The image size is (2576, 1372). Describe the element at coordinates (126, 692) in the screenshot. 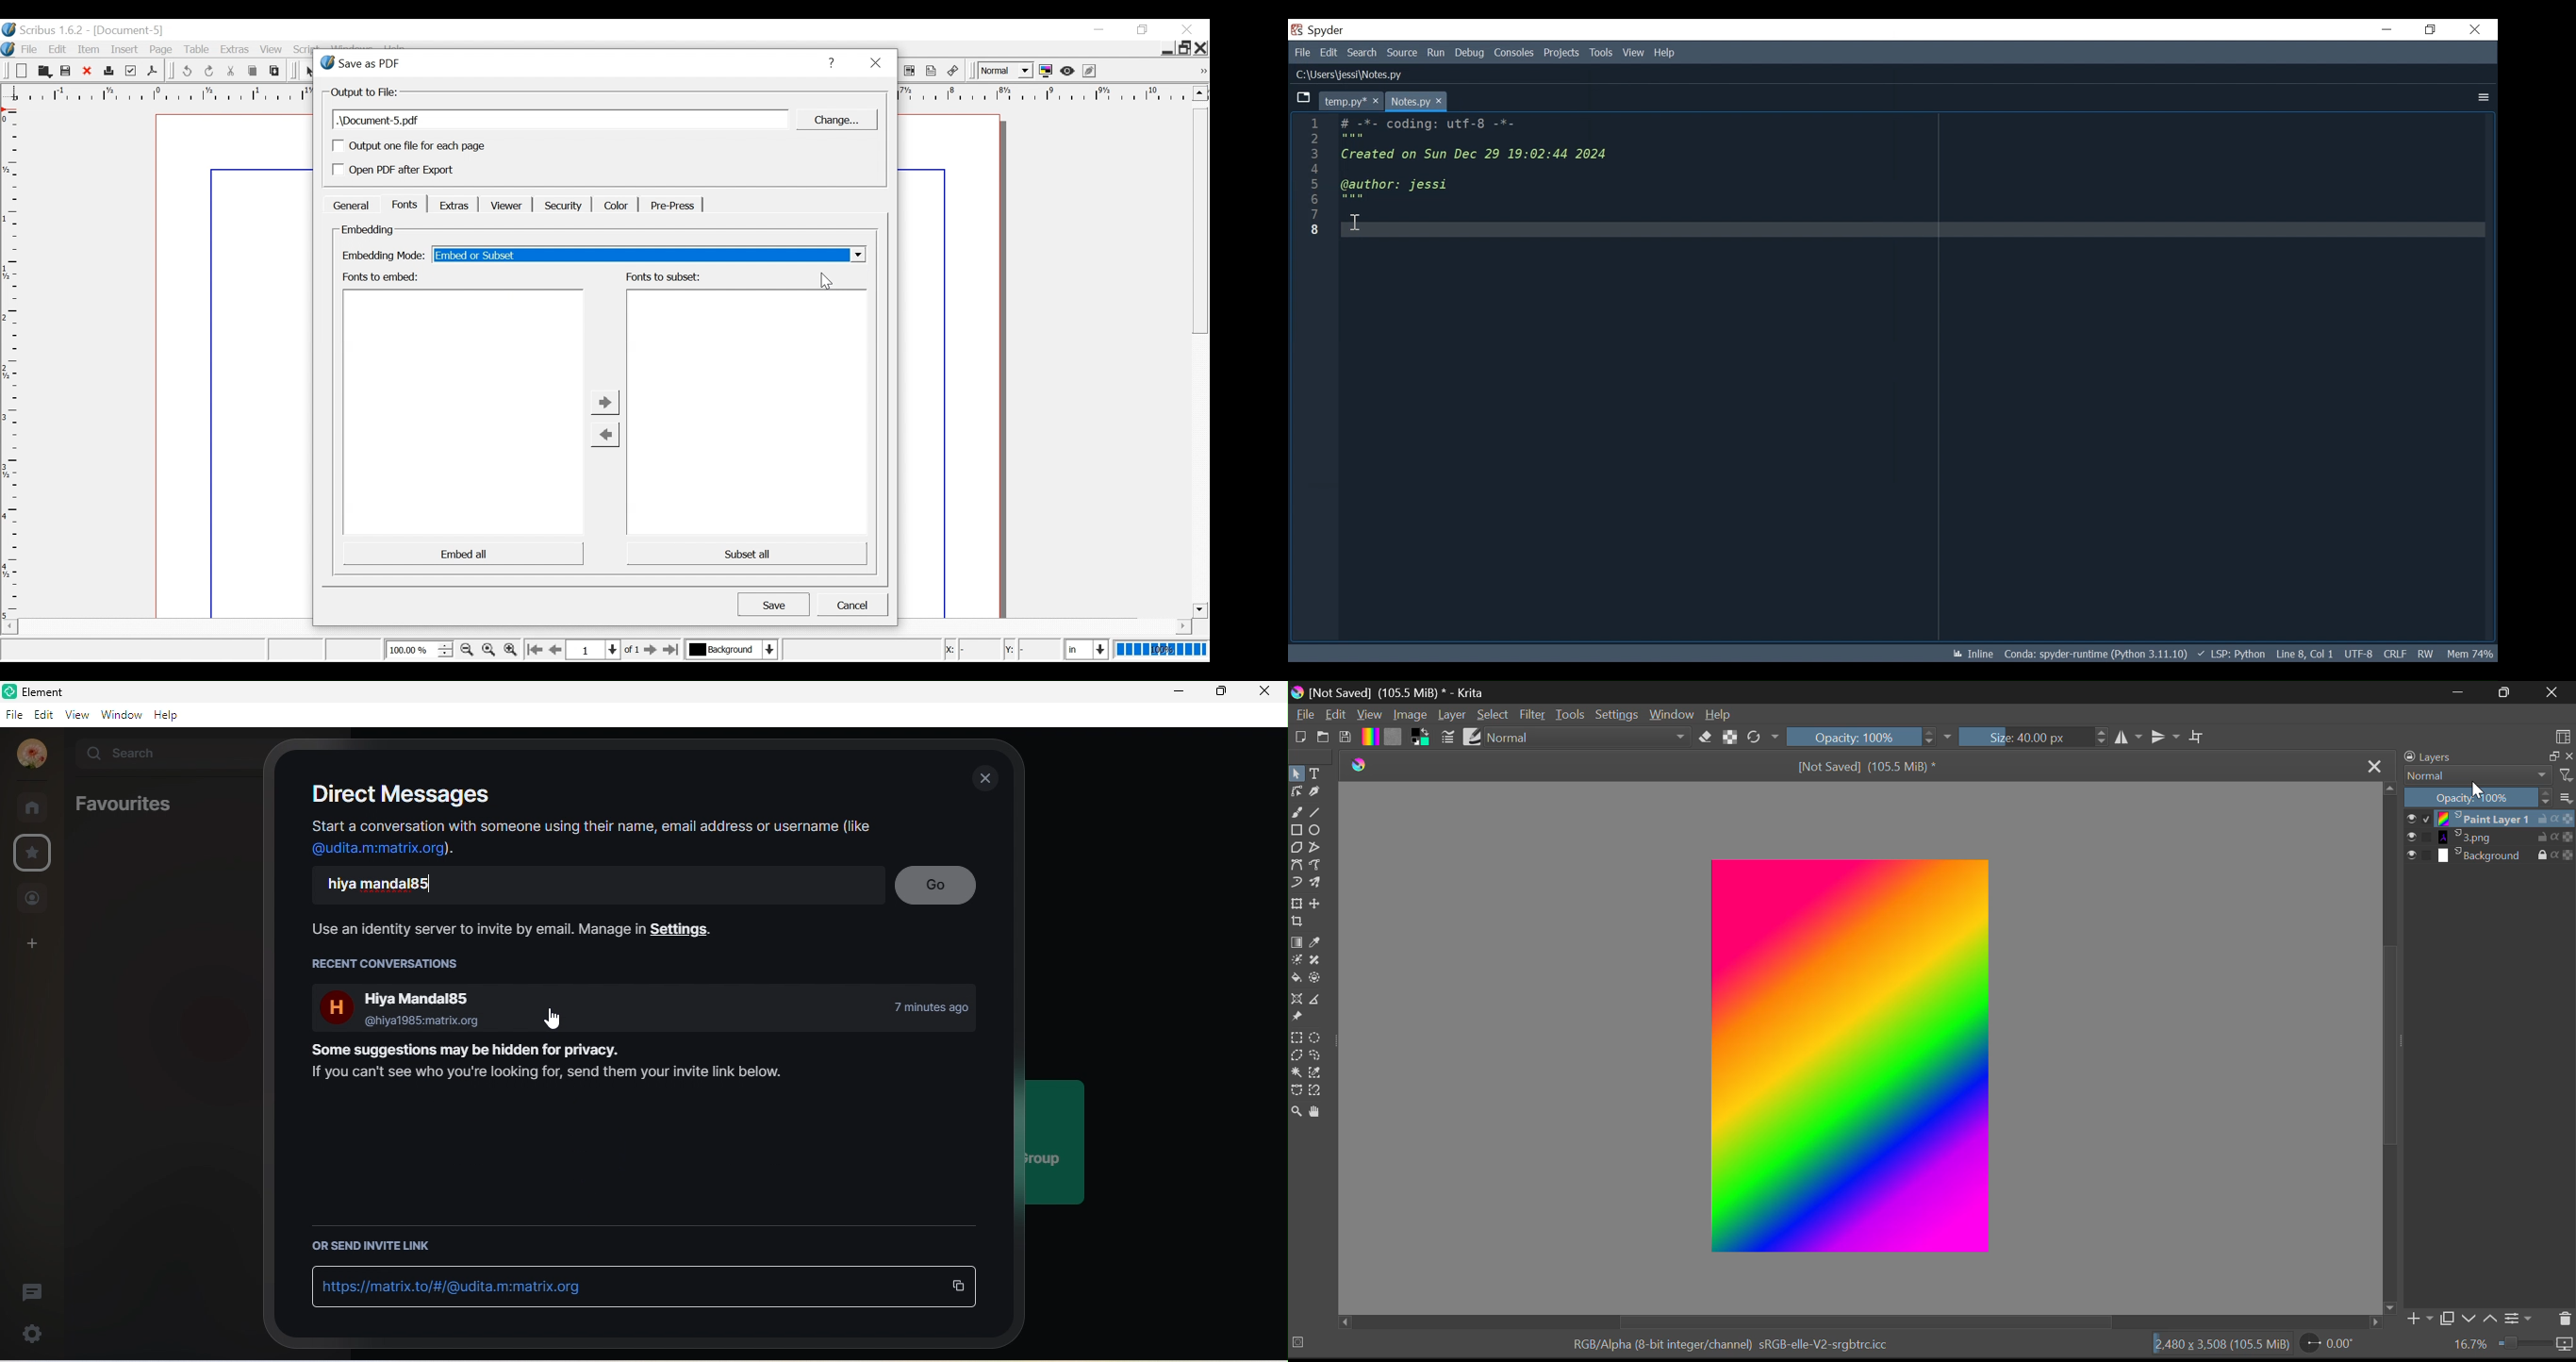

I see `Element ` at that location.